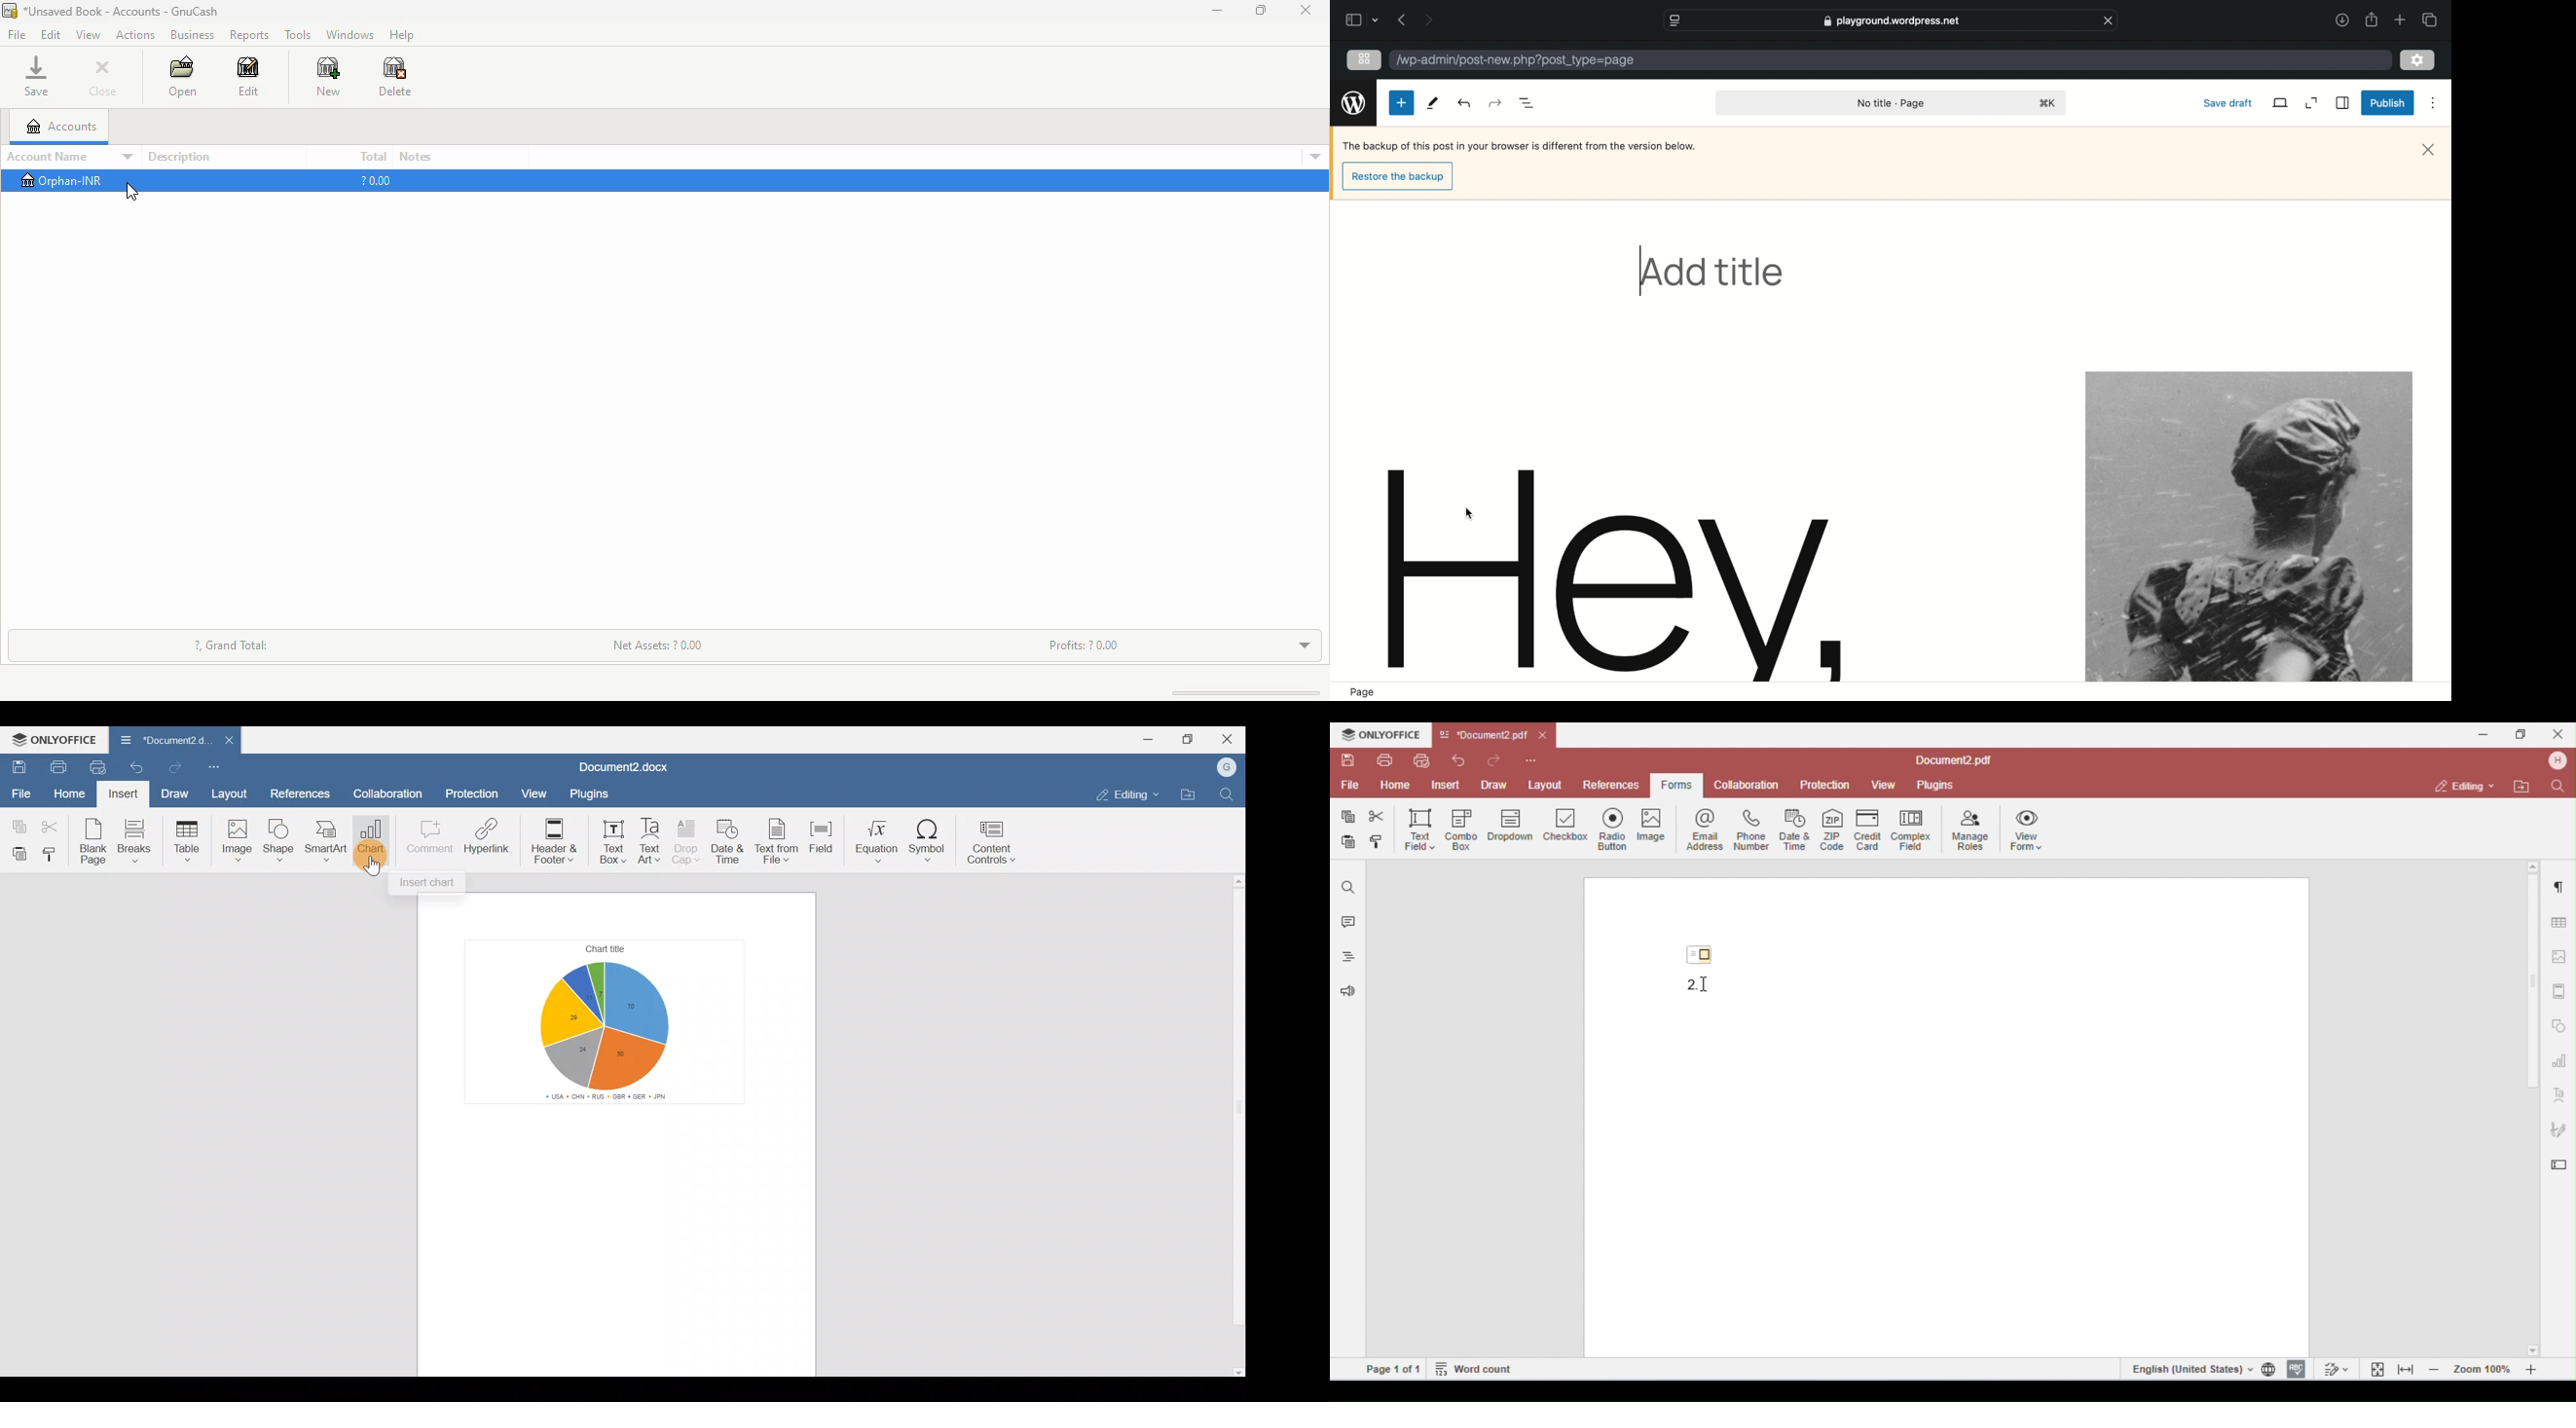 The height and width of the screenshot is (1428, 2576). Describe the element at coordinates (1363, 693) in the screenshot. I see `page` at that location.